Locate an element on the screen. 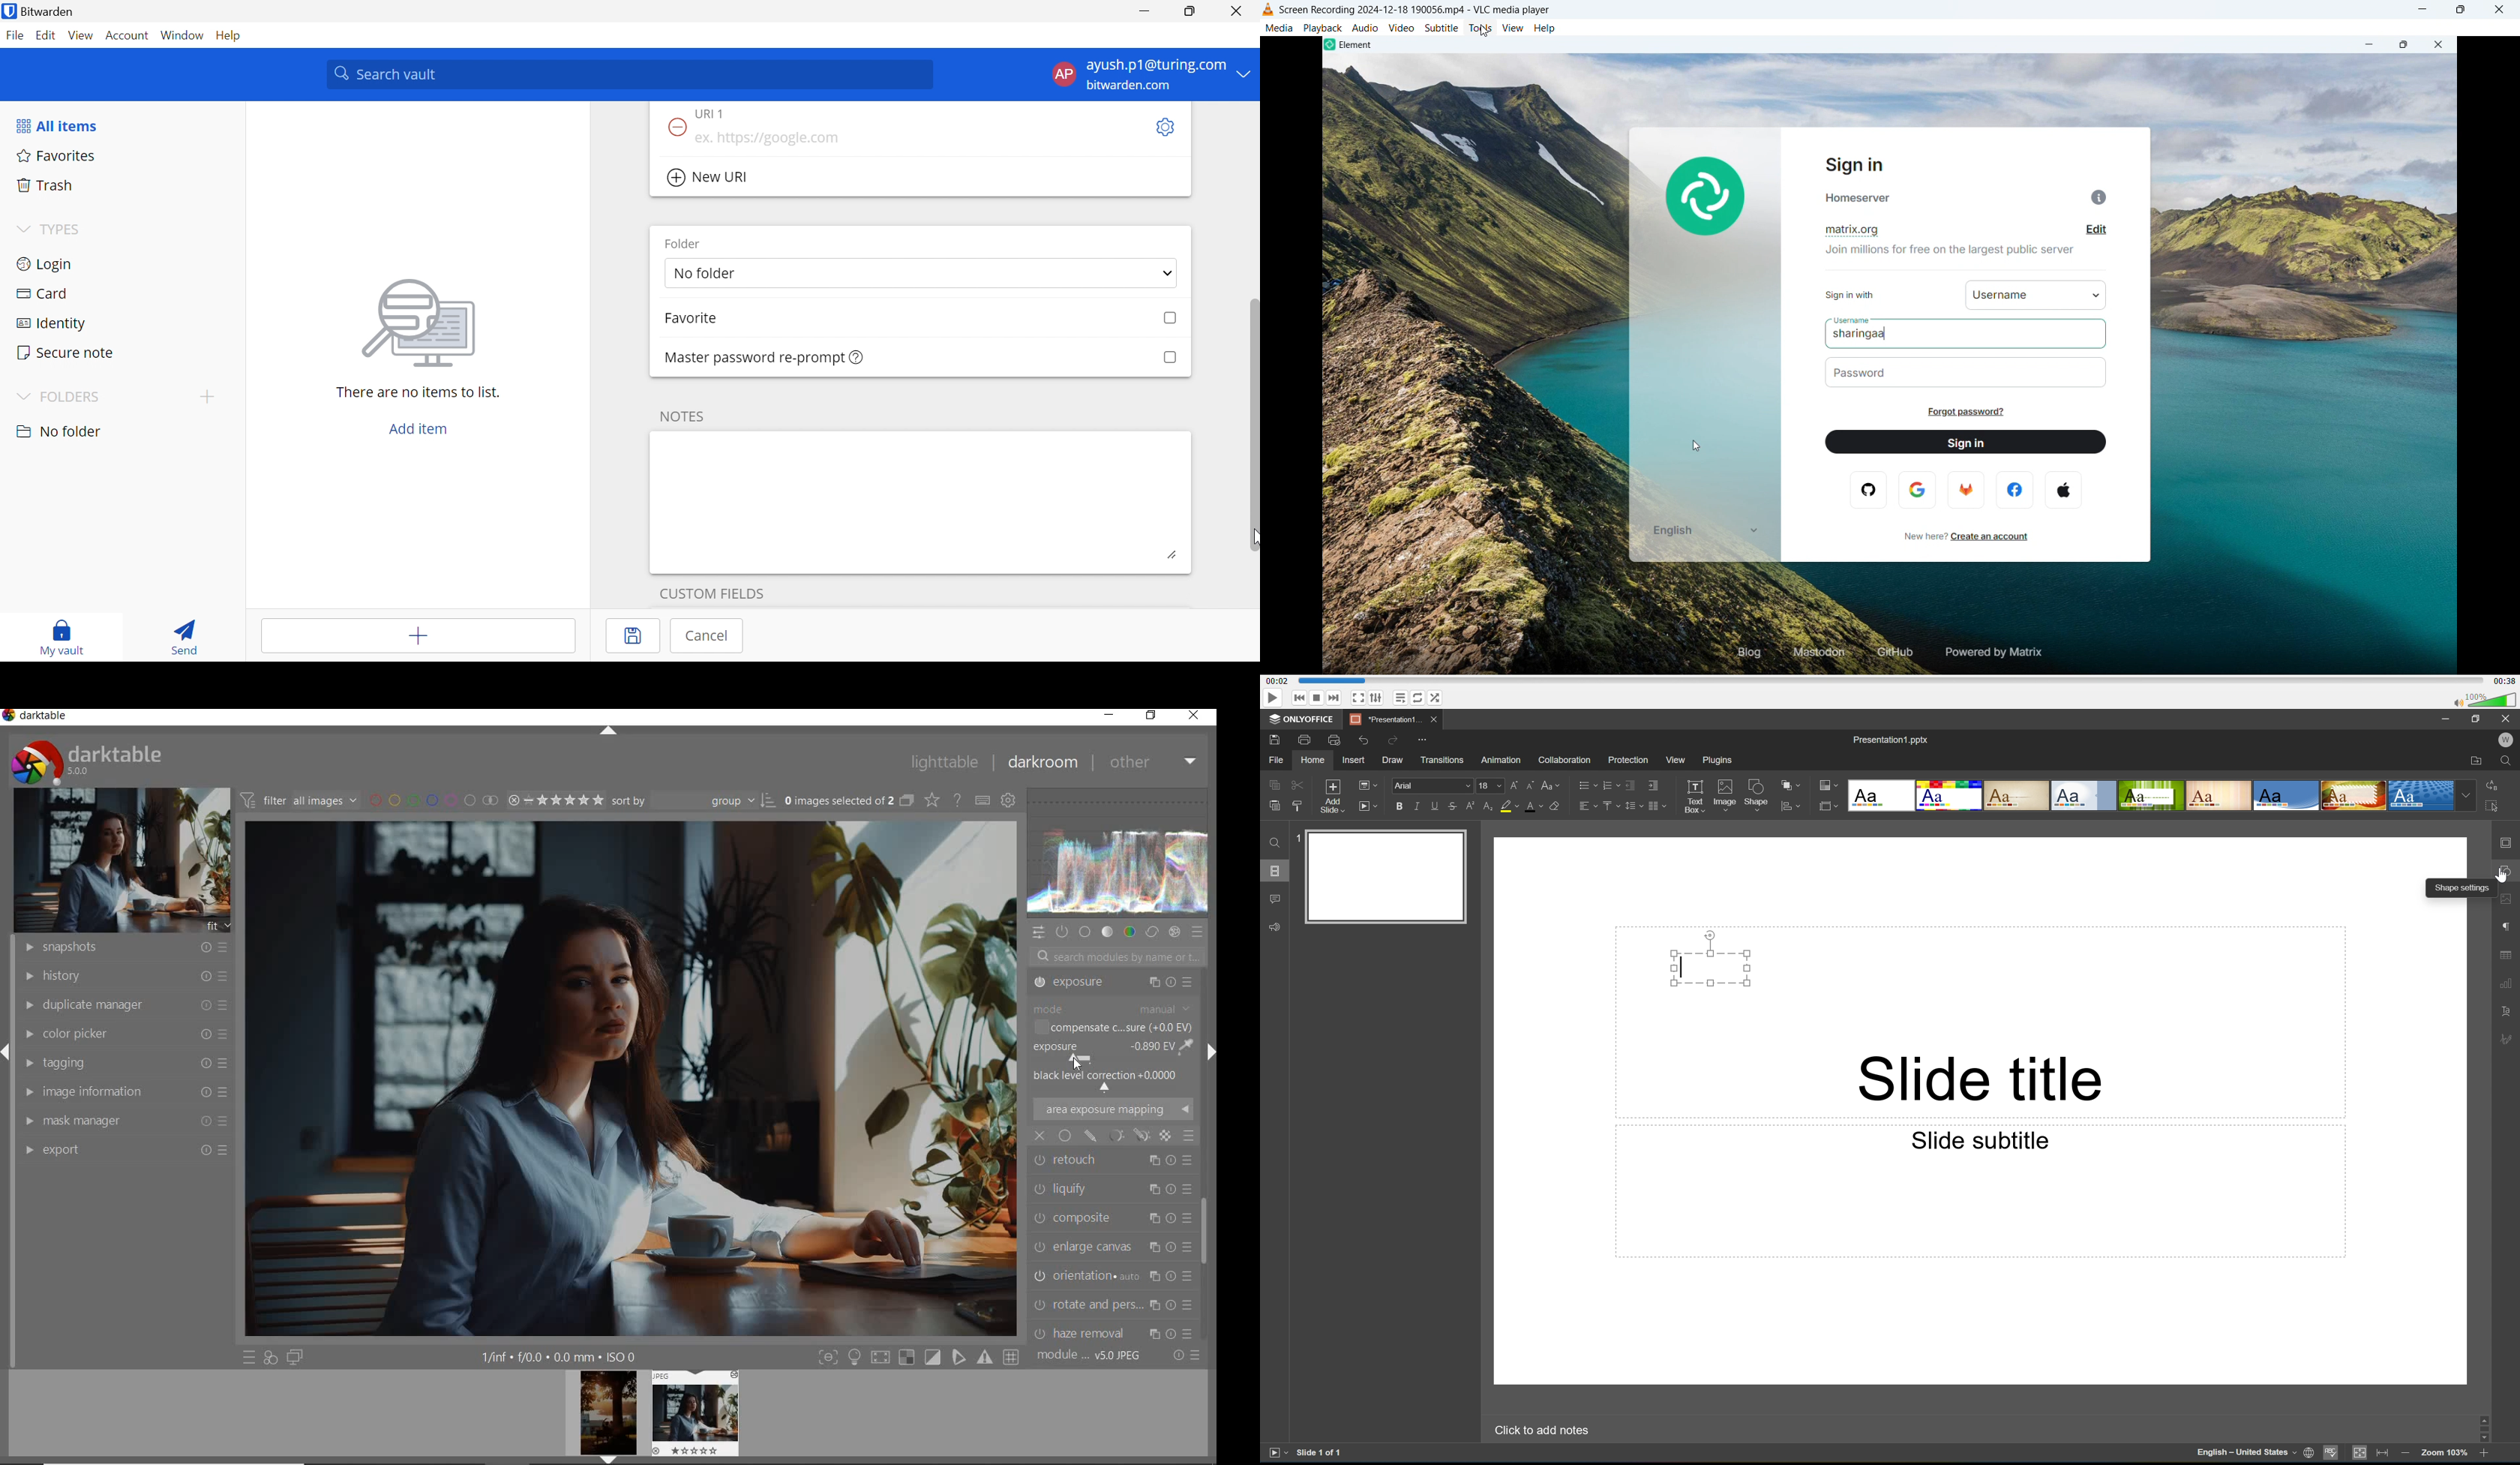 This screenshot has height=1484, width=2520. Zoom 103% is located at coordinates (2445, 1454).